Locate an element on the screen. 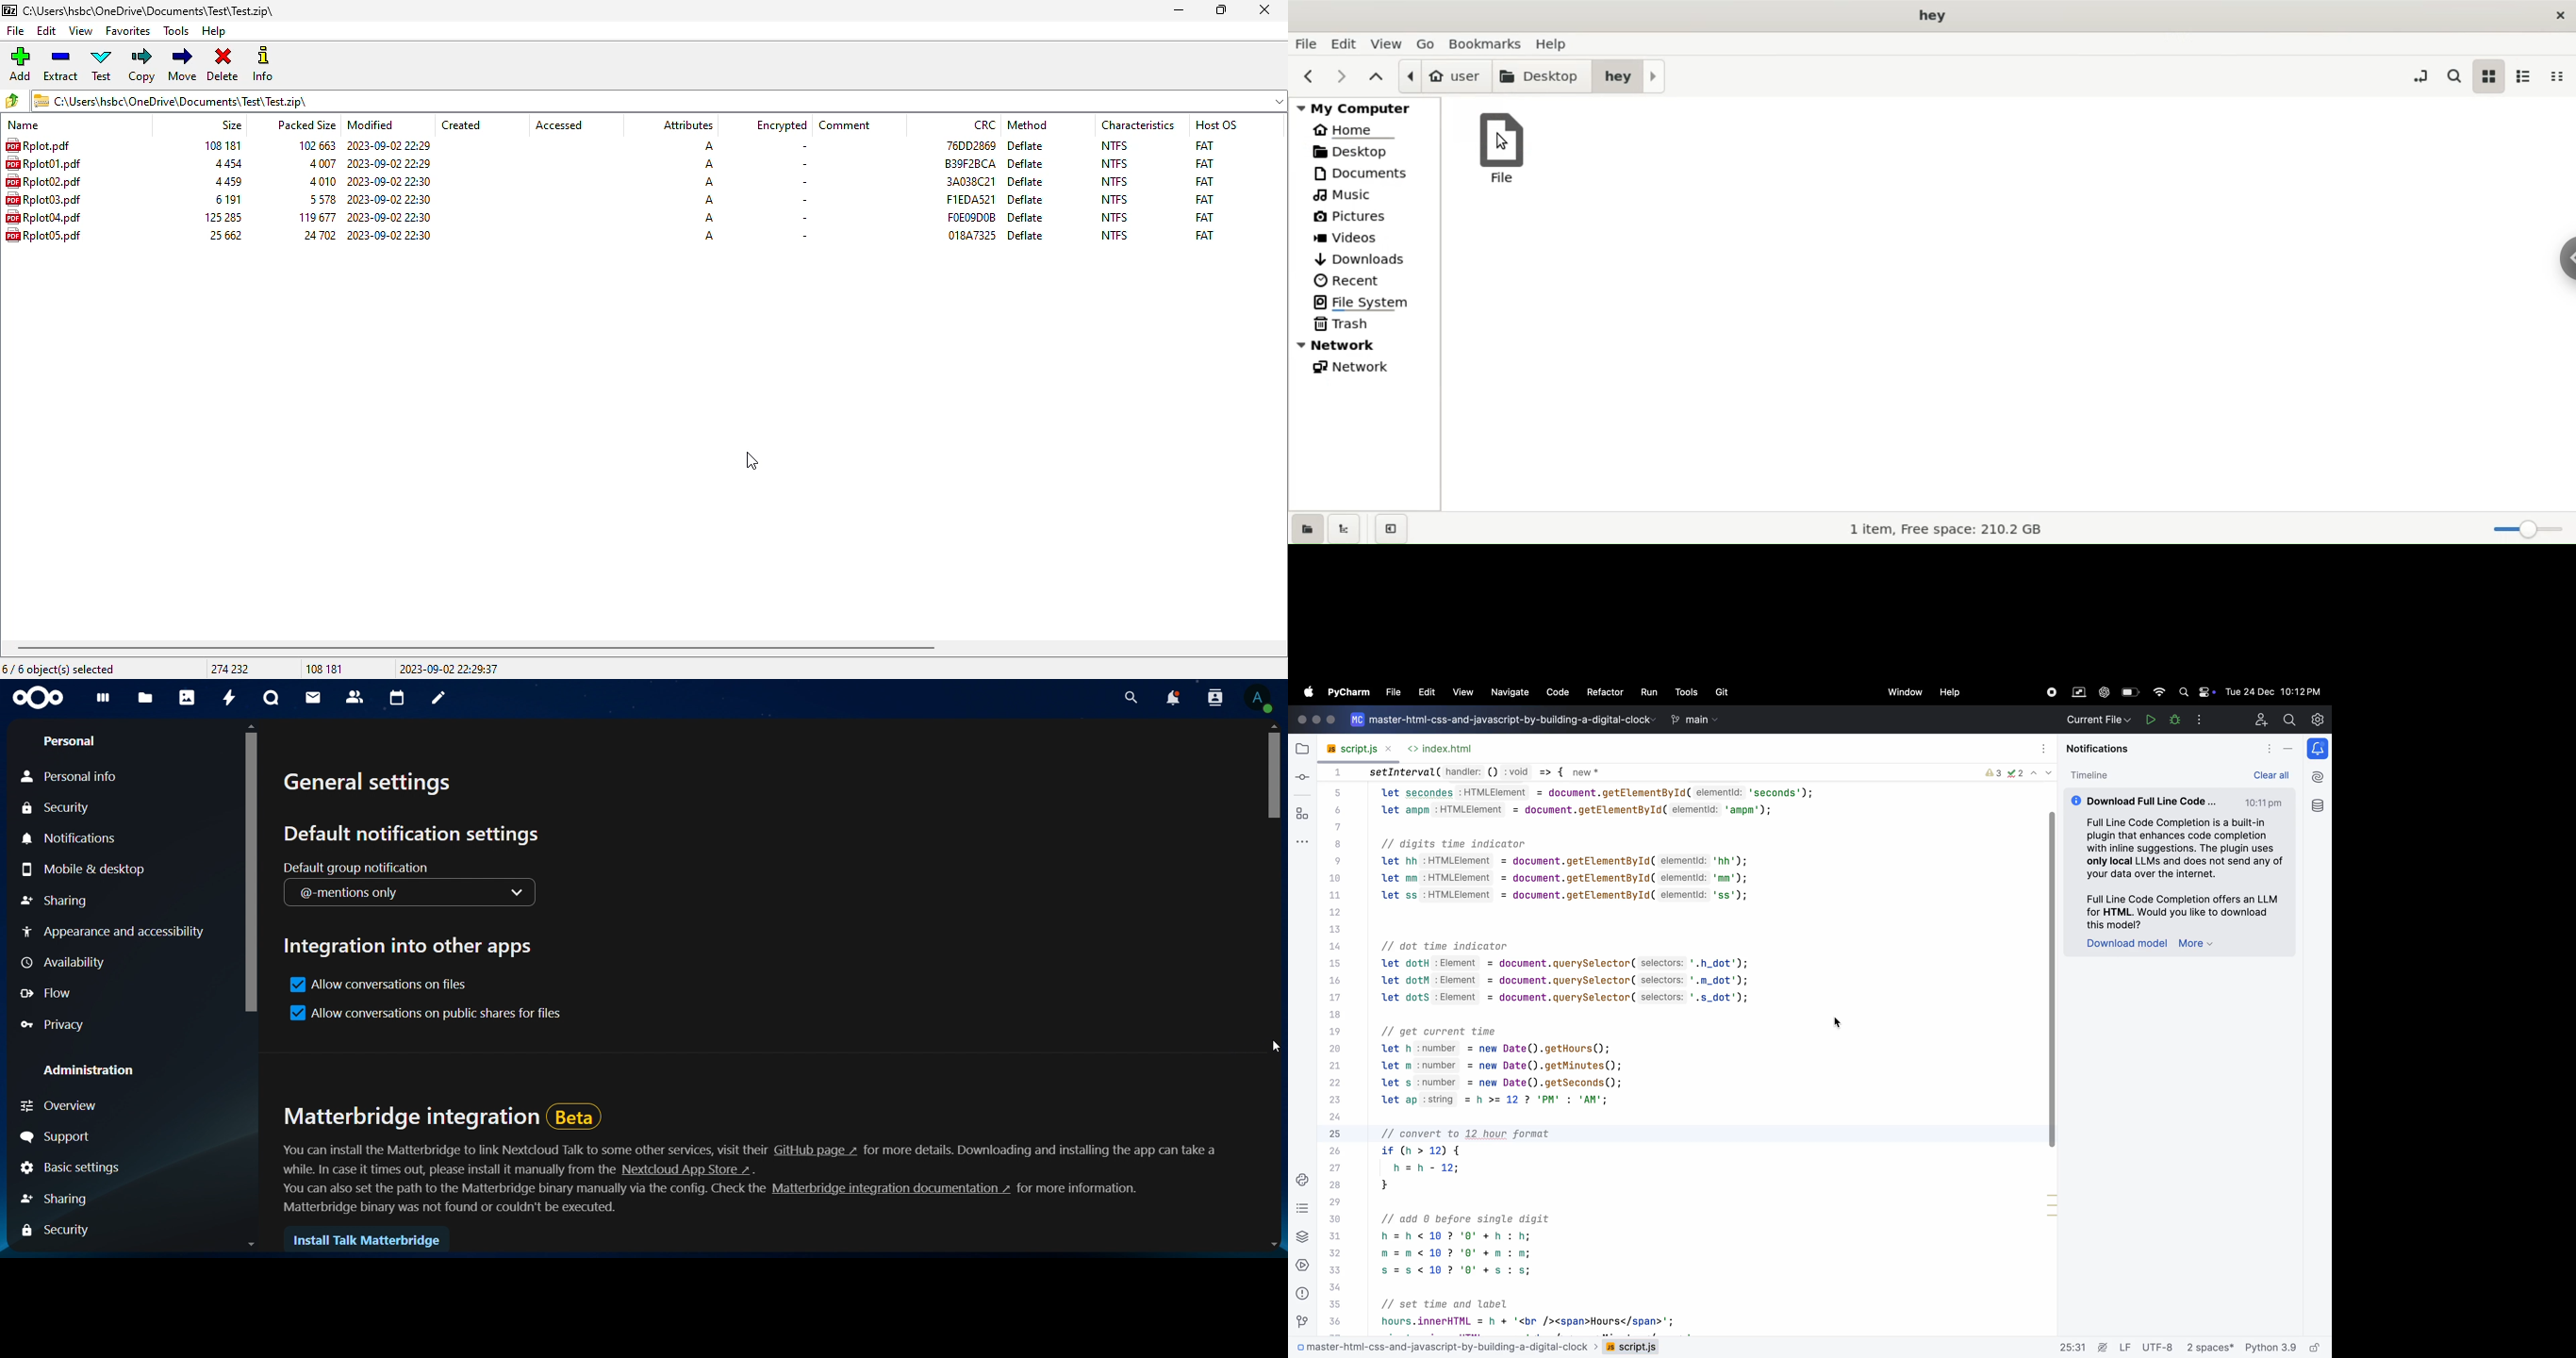 The height and width of the screenshot is (1372, 2576). 274 232 is located at coordinates (229, 669).